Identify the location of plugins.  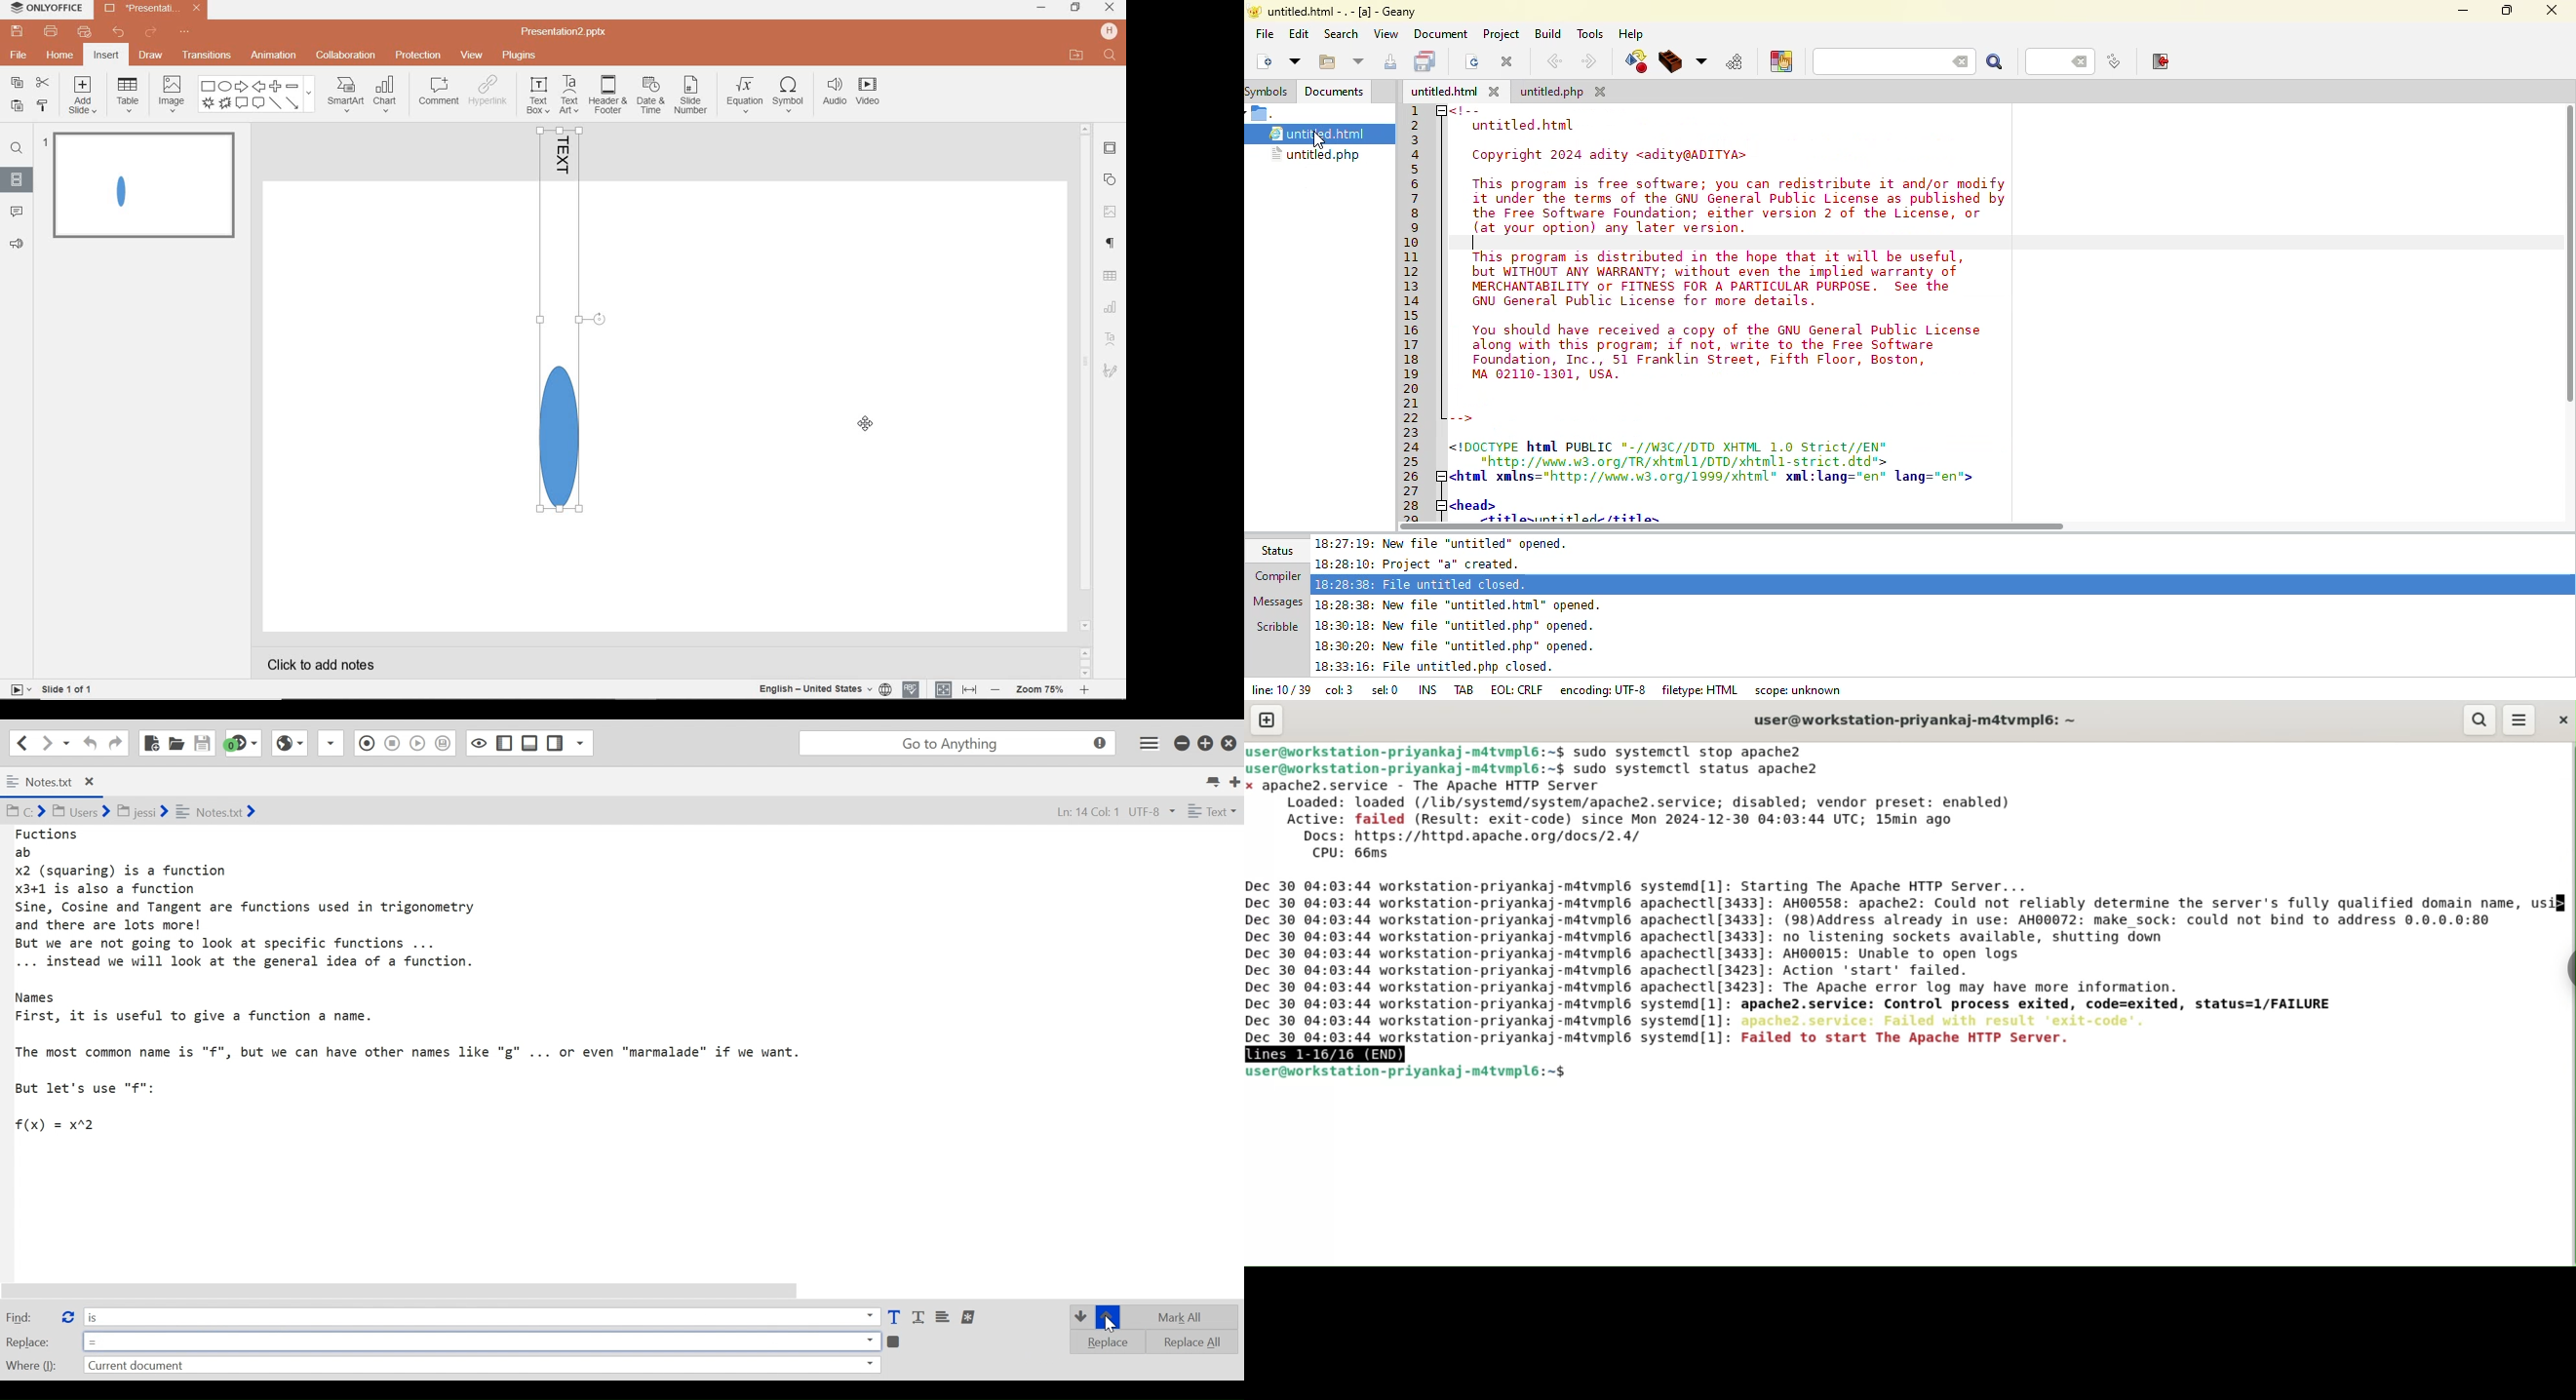
(518, 56).